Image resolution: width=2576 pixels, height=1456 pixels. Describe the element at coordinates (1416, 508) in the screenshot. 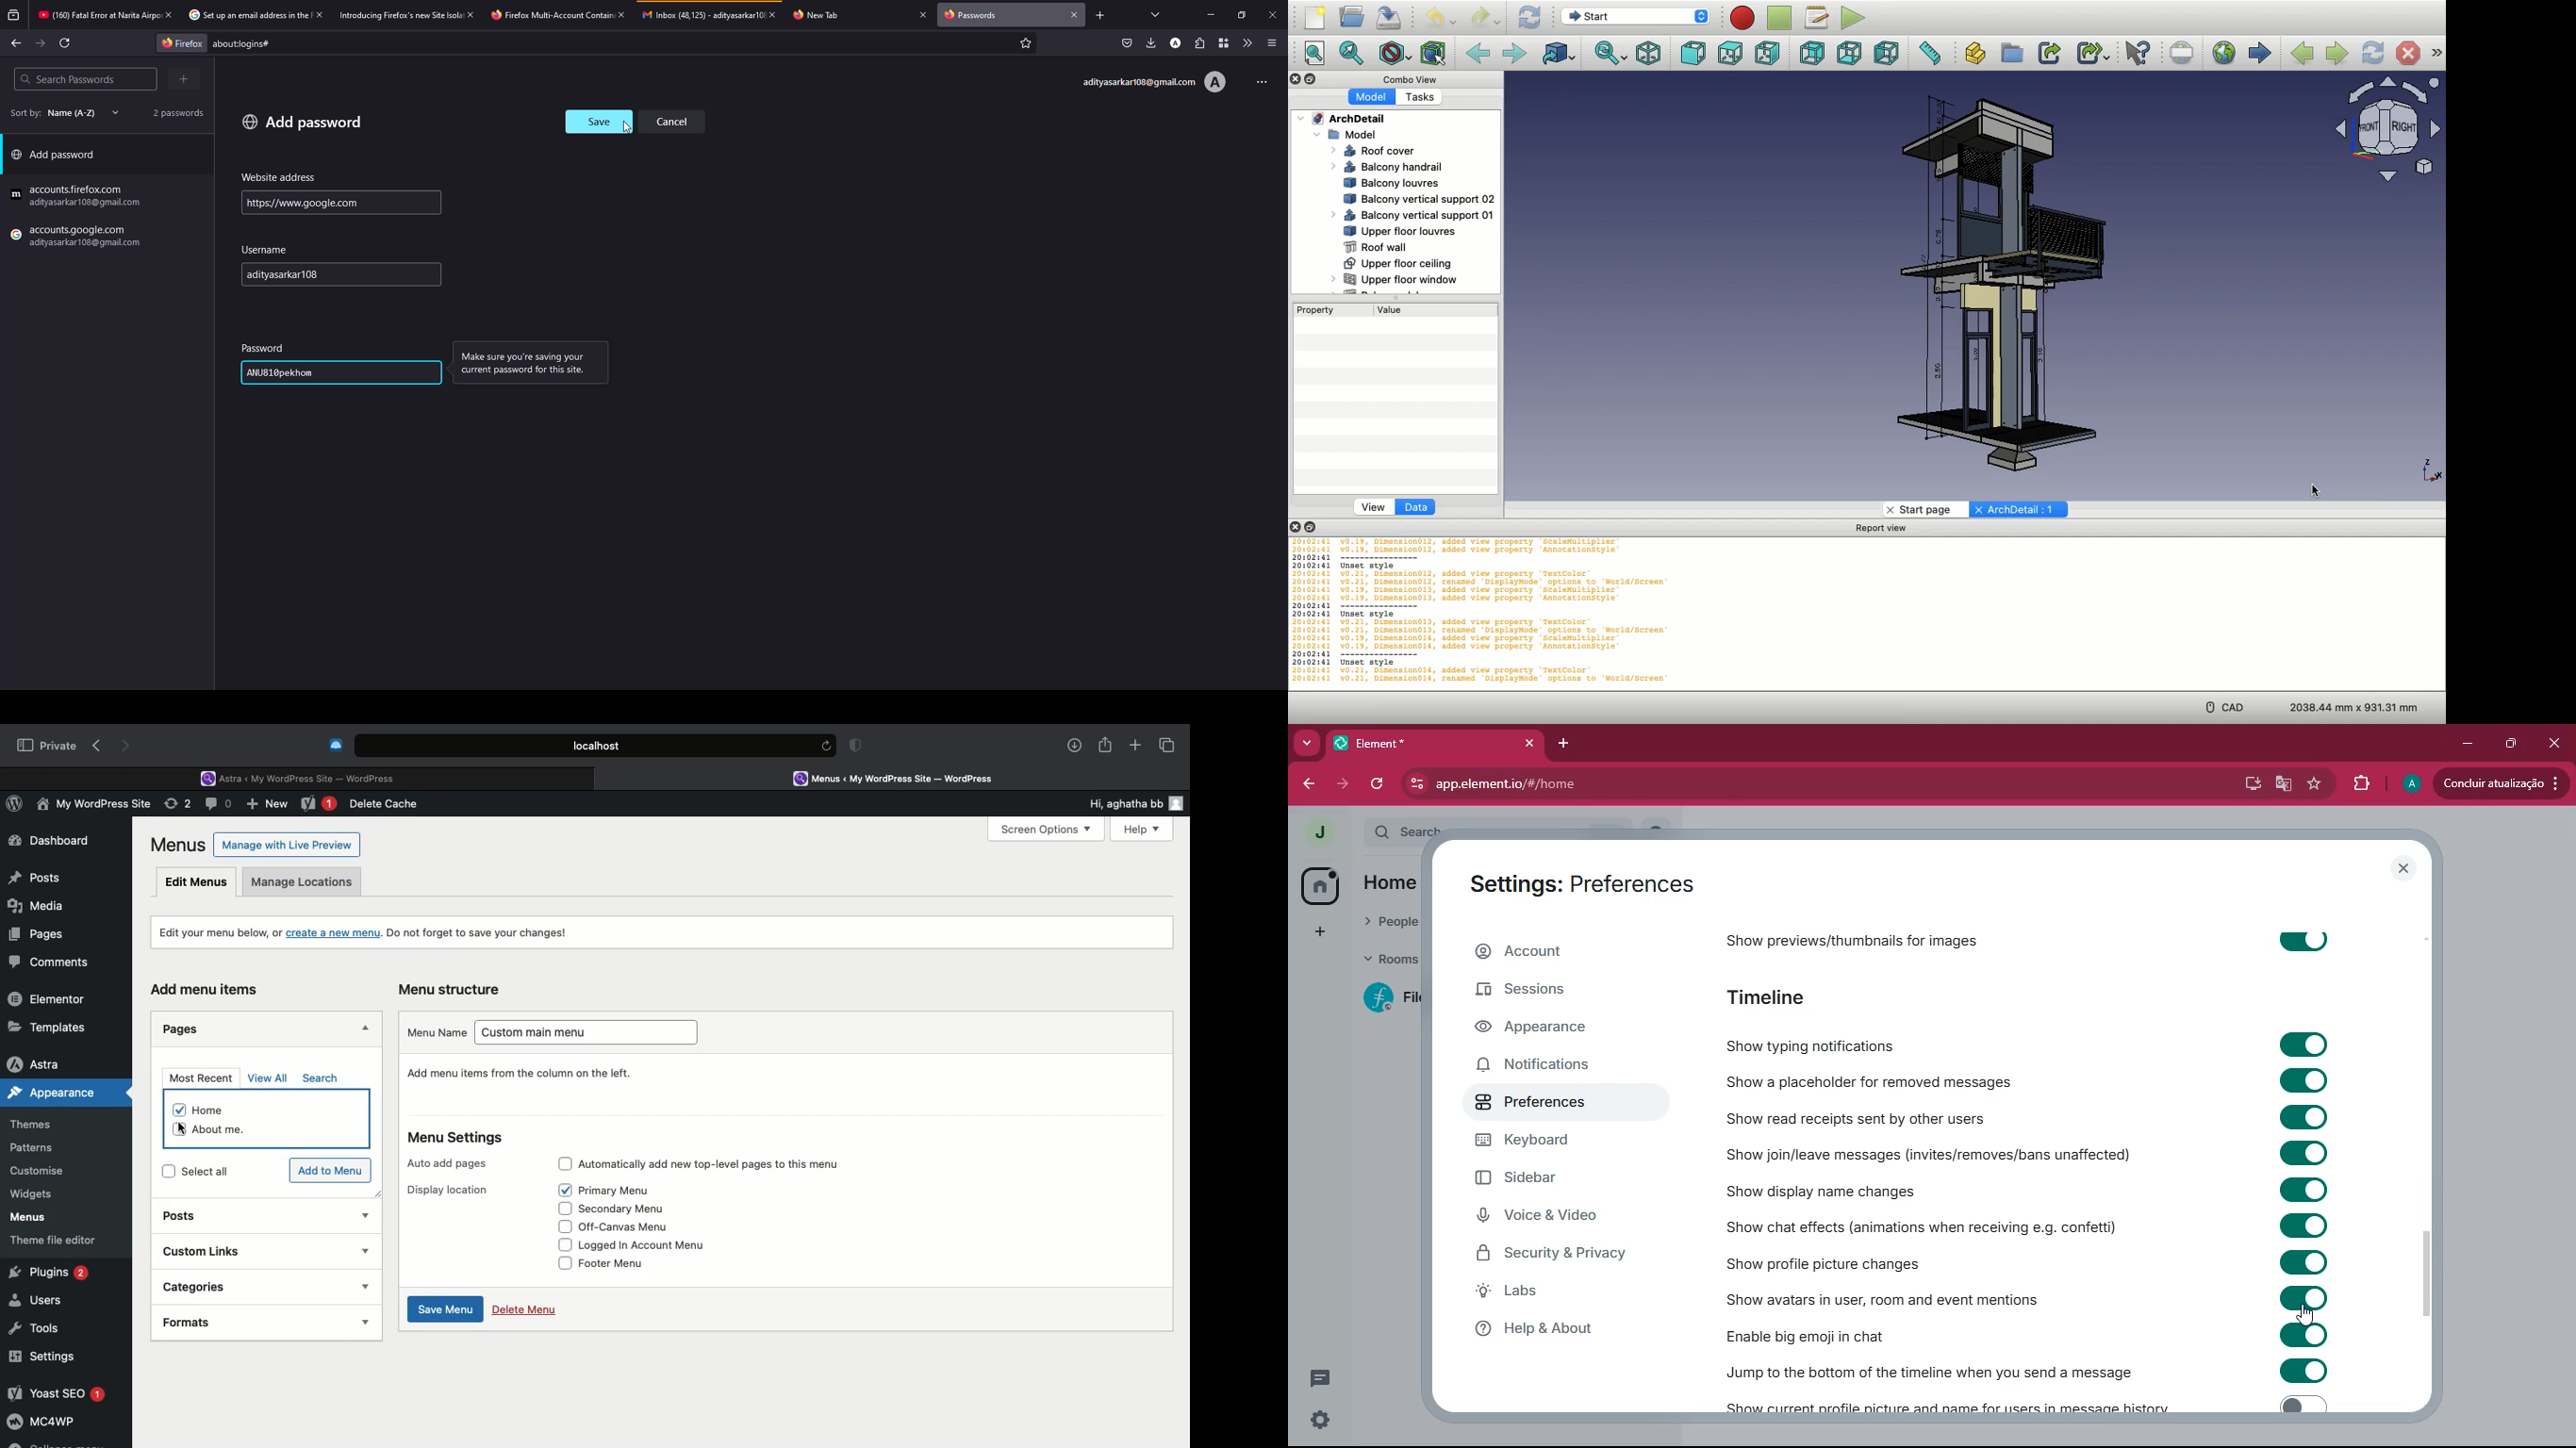

I see `data` at that location.